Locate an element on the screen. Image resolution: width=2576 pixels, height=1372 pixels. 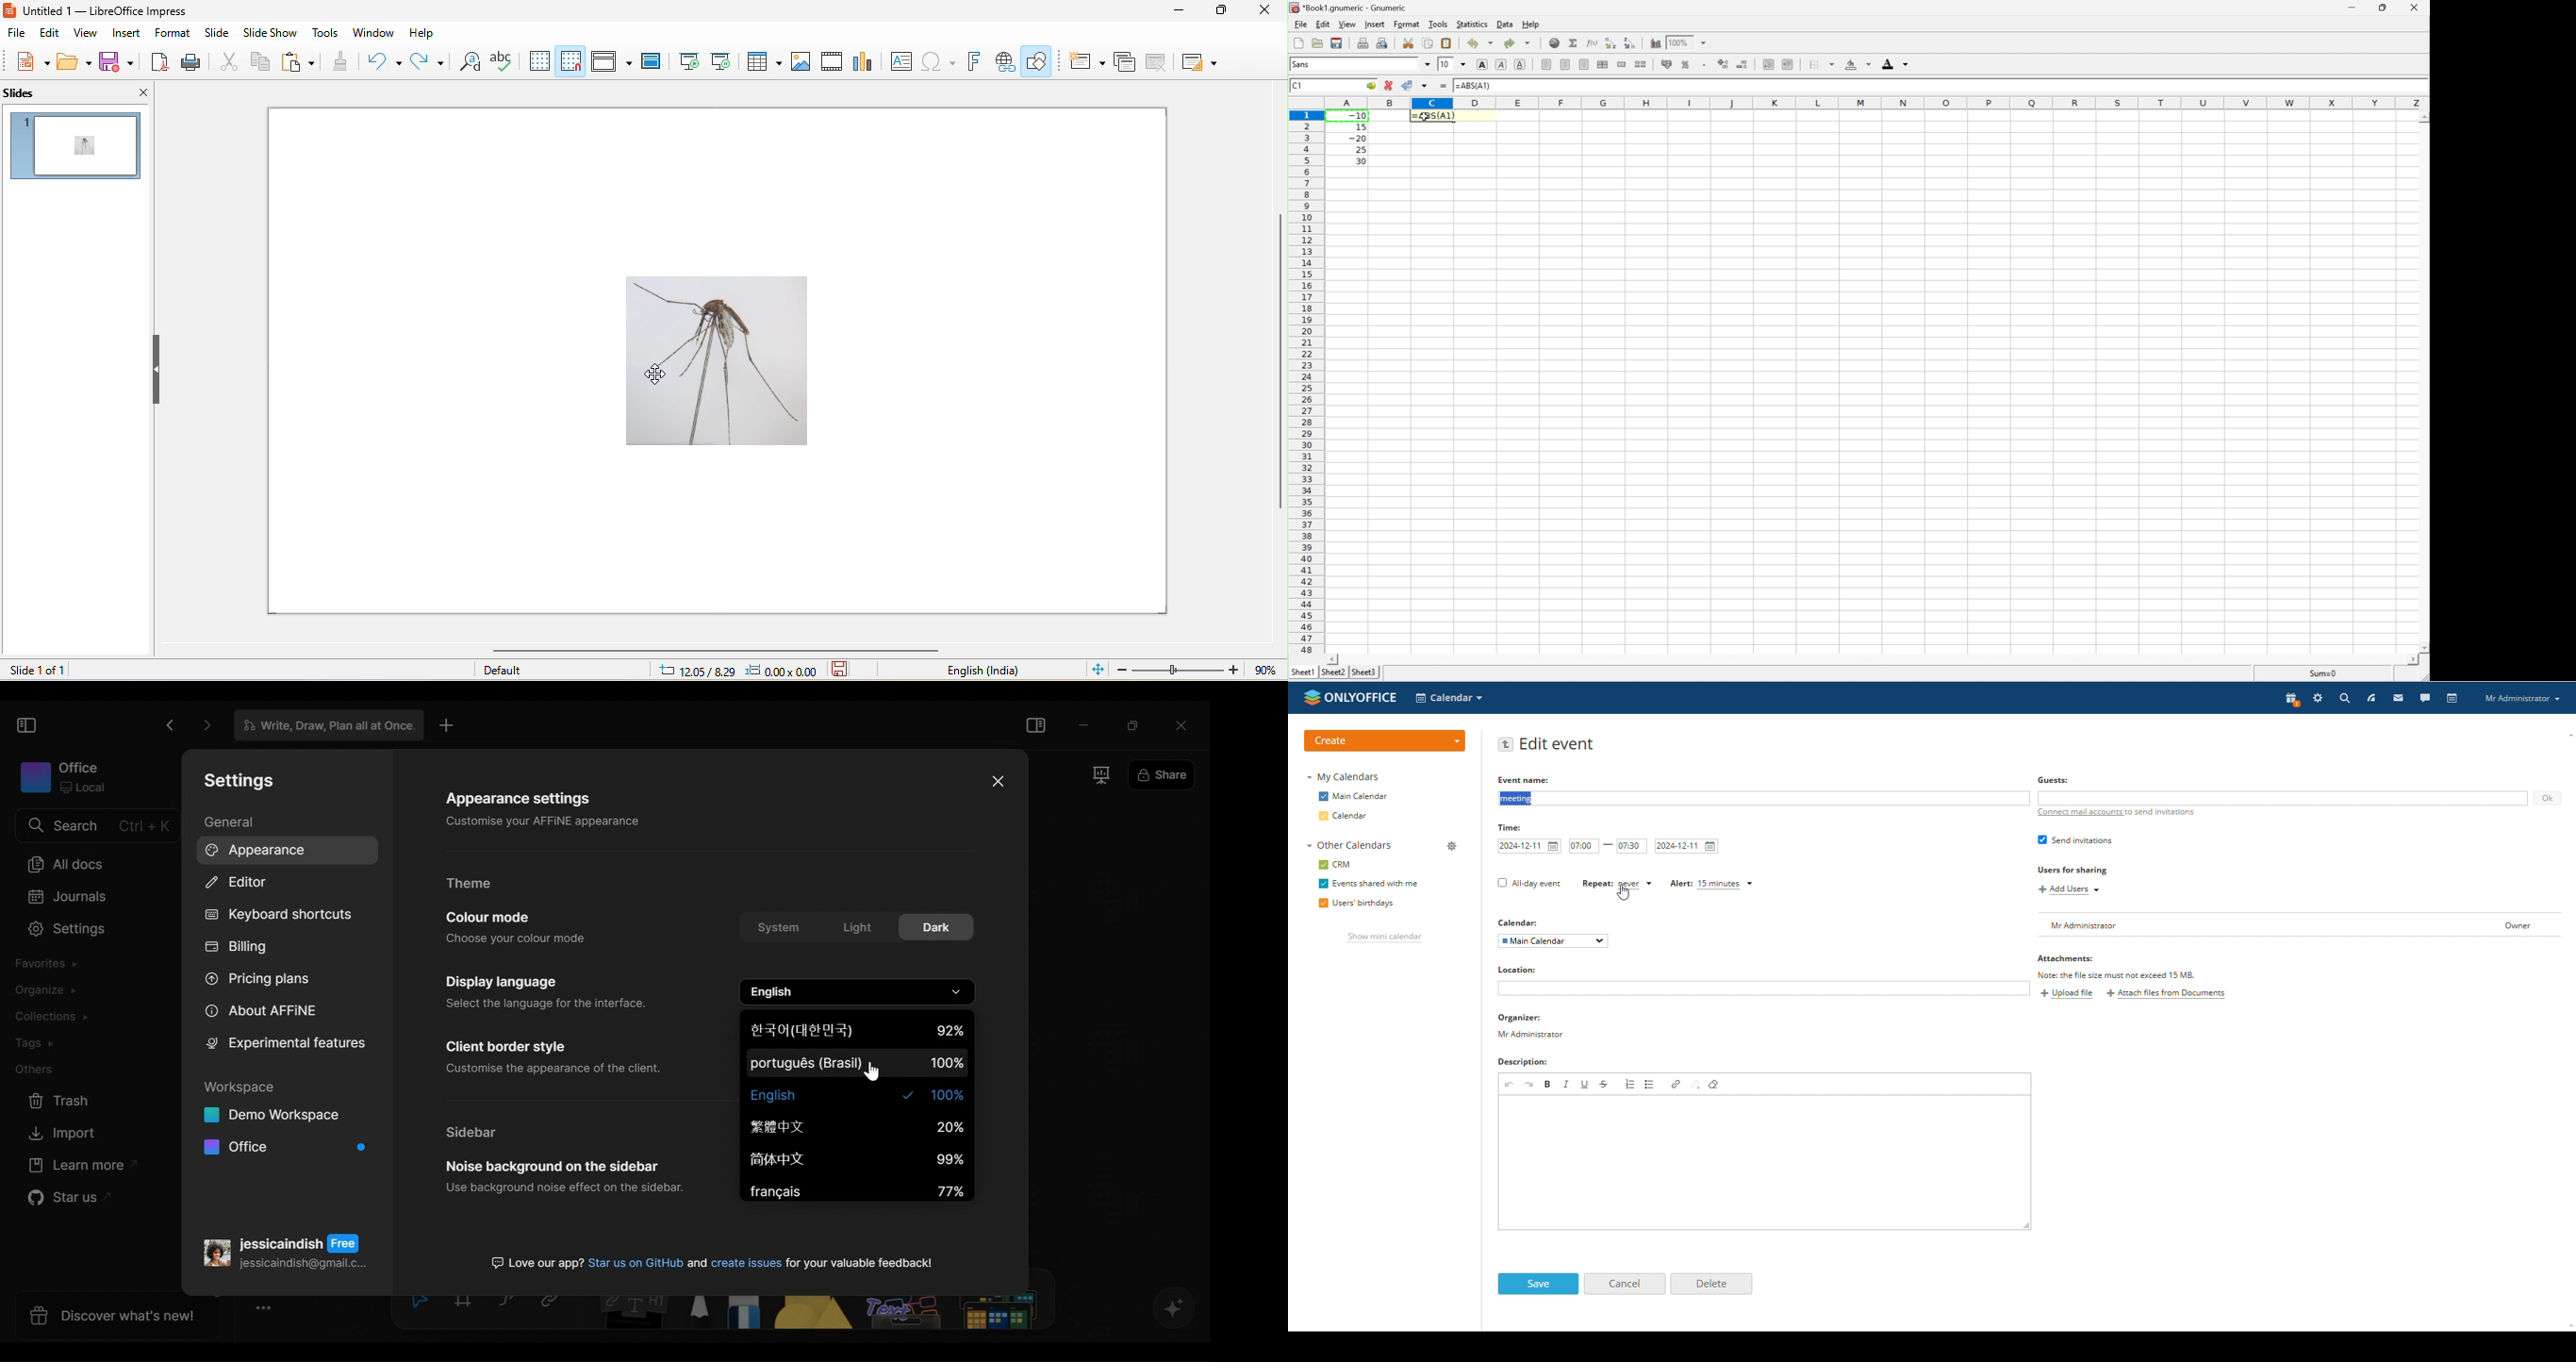
export pdf is located at coordinates (162, 63).